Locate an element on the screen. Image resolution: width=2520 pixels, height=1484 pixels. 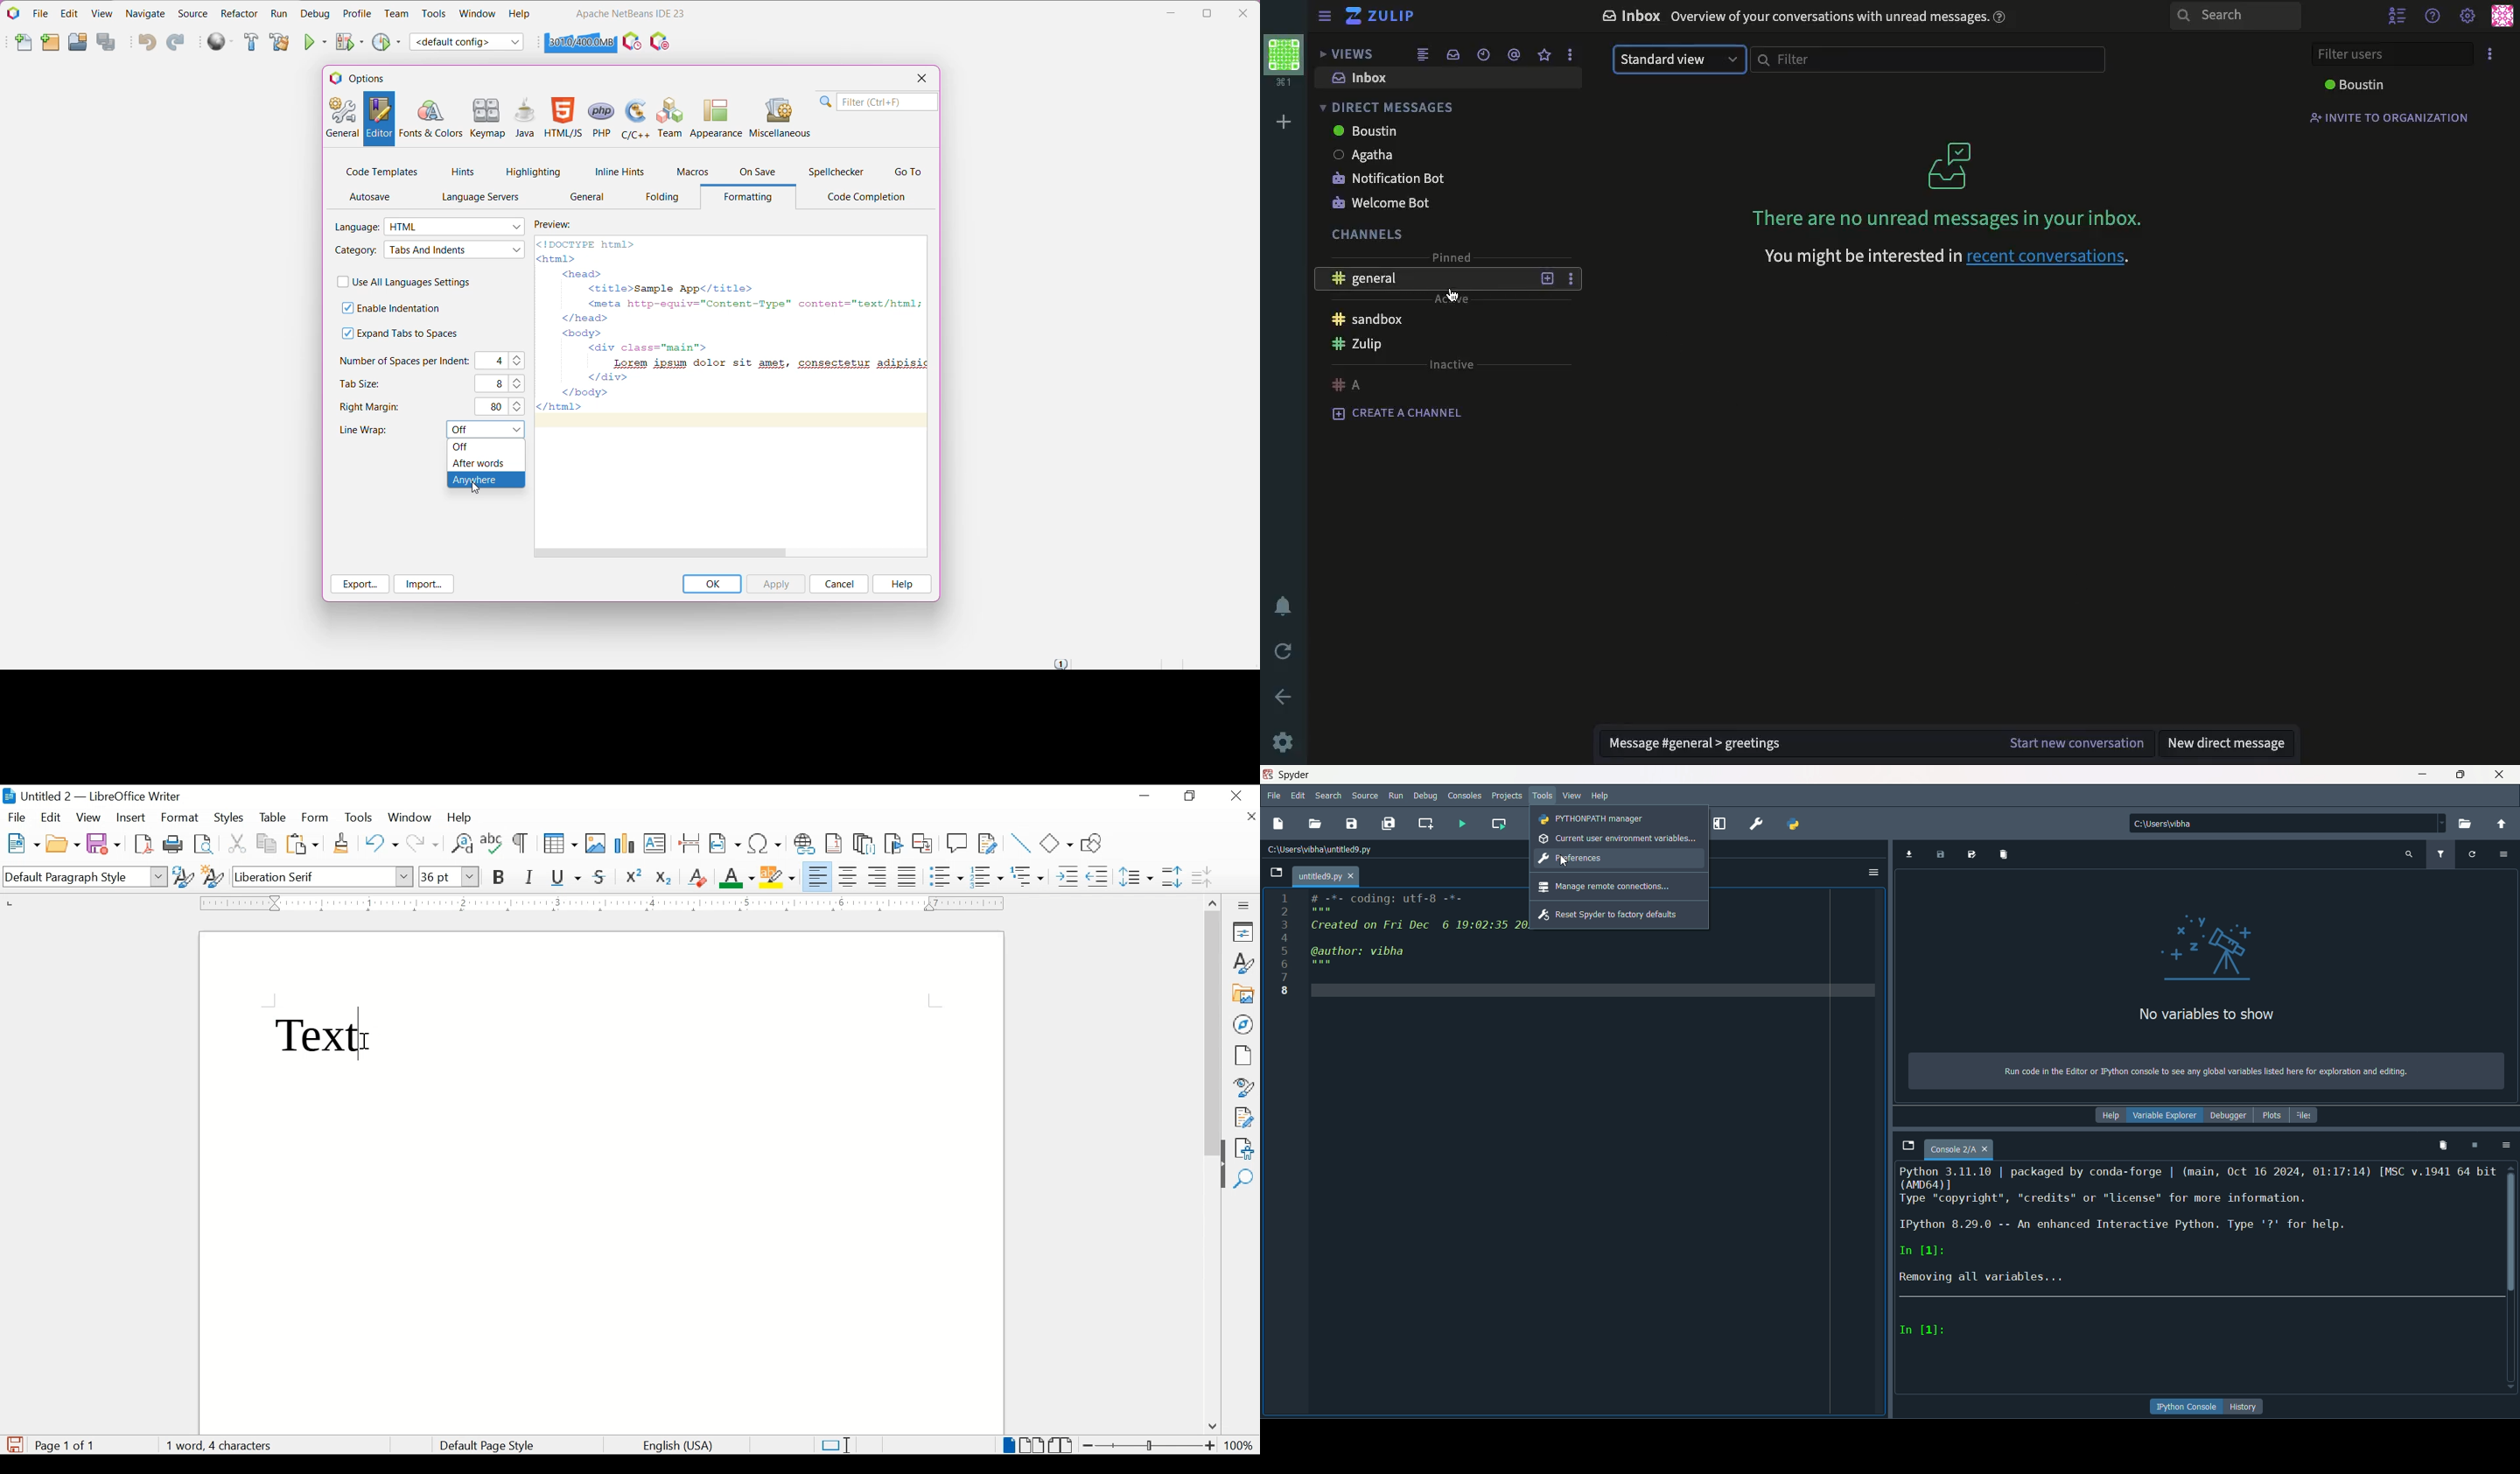
save file is located at coordinates (1352, 823).